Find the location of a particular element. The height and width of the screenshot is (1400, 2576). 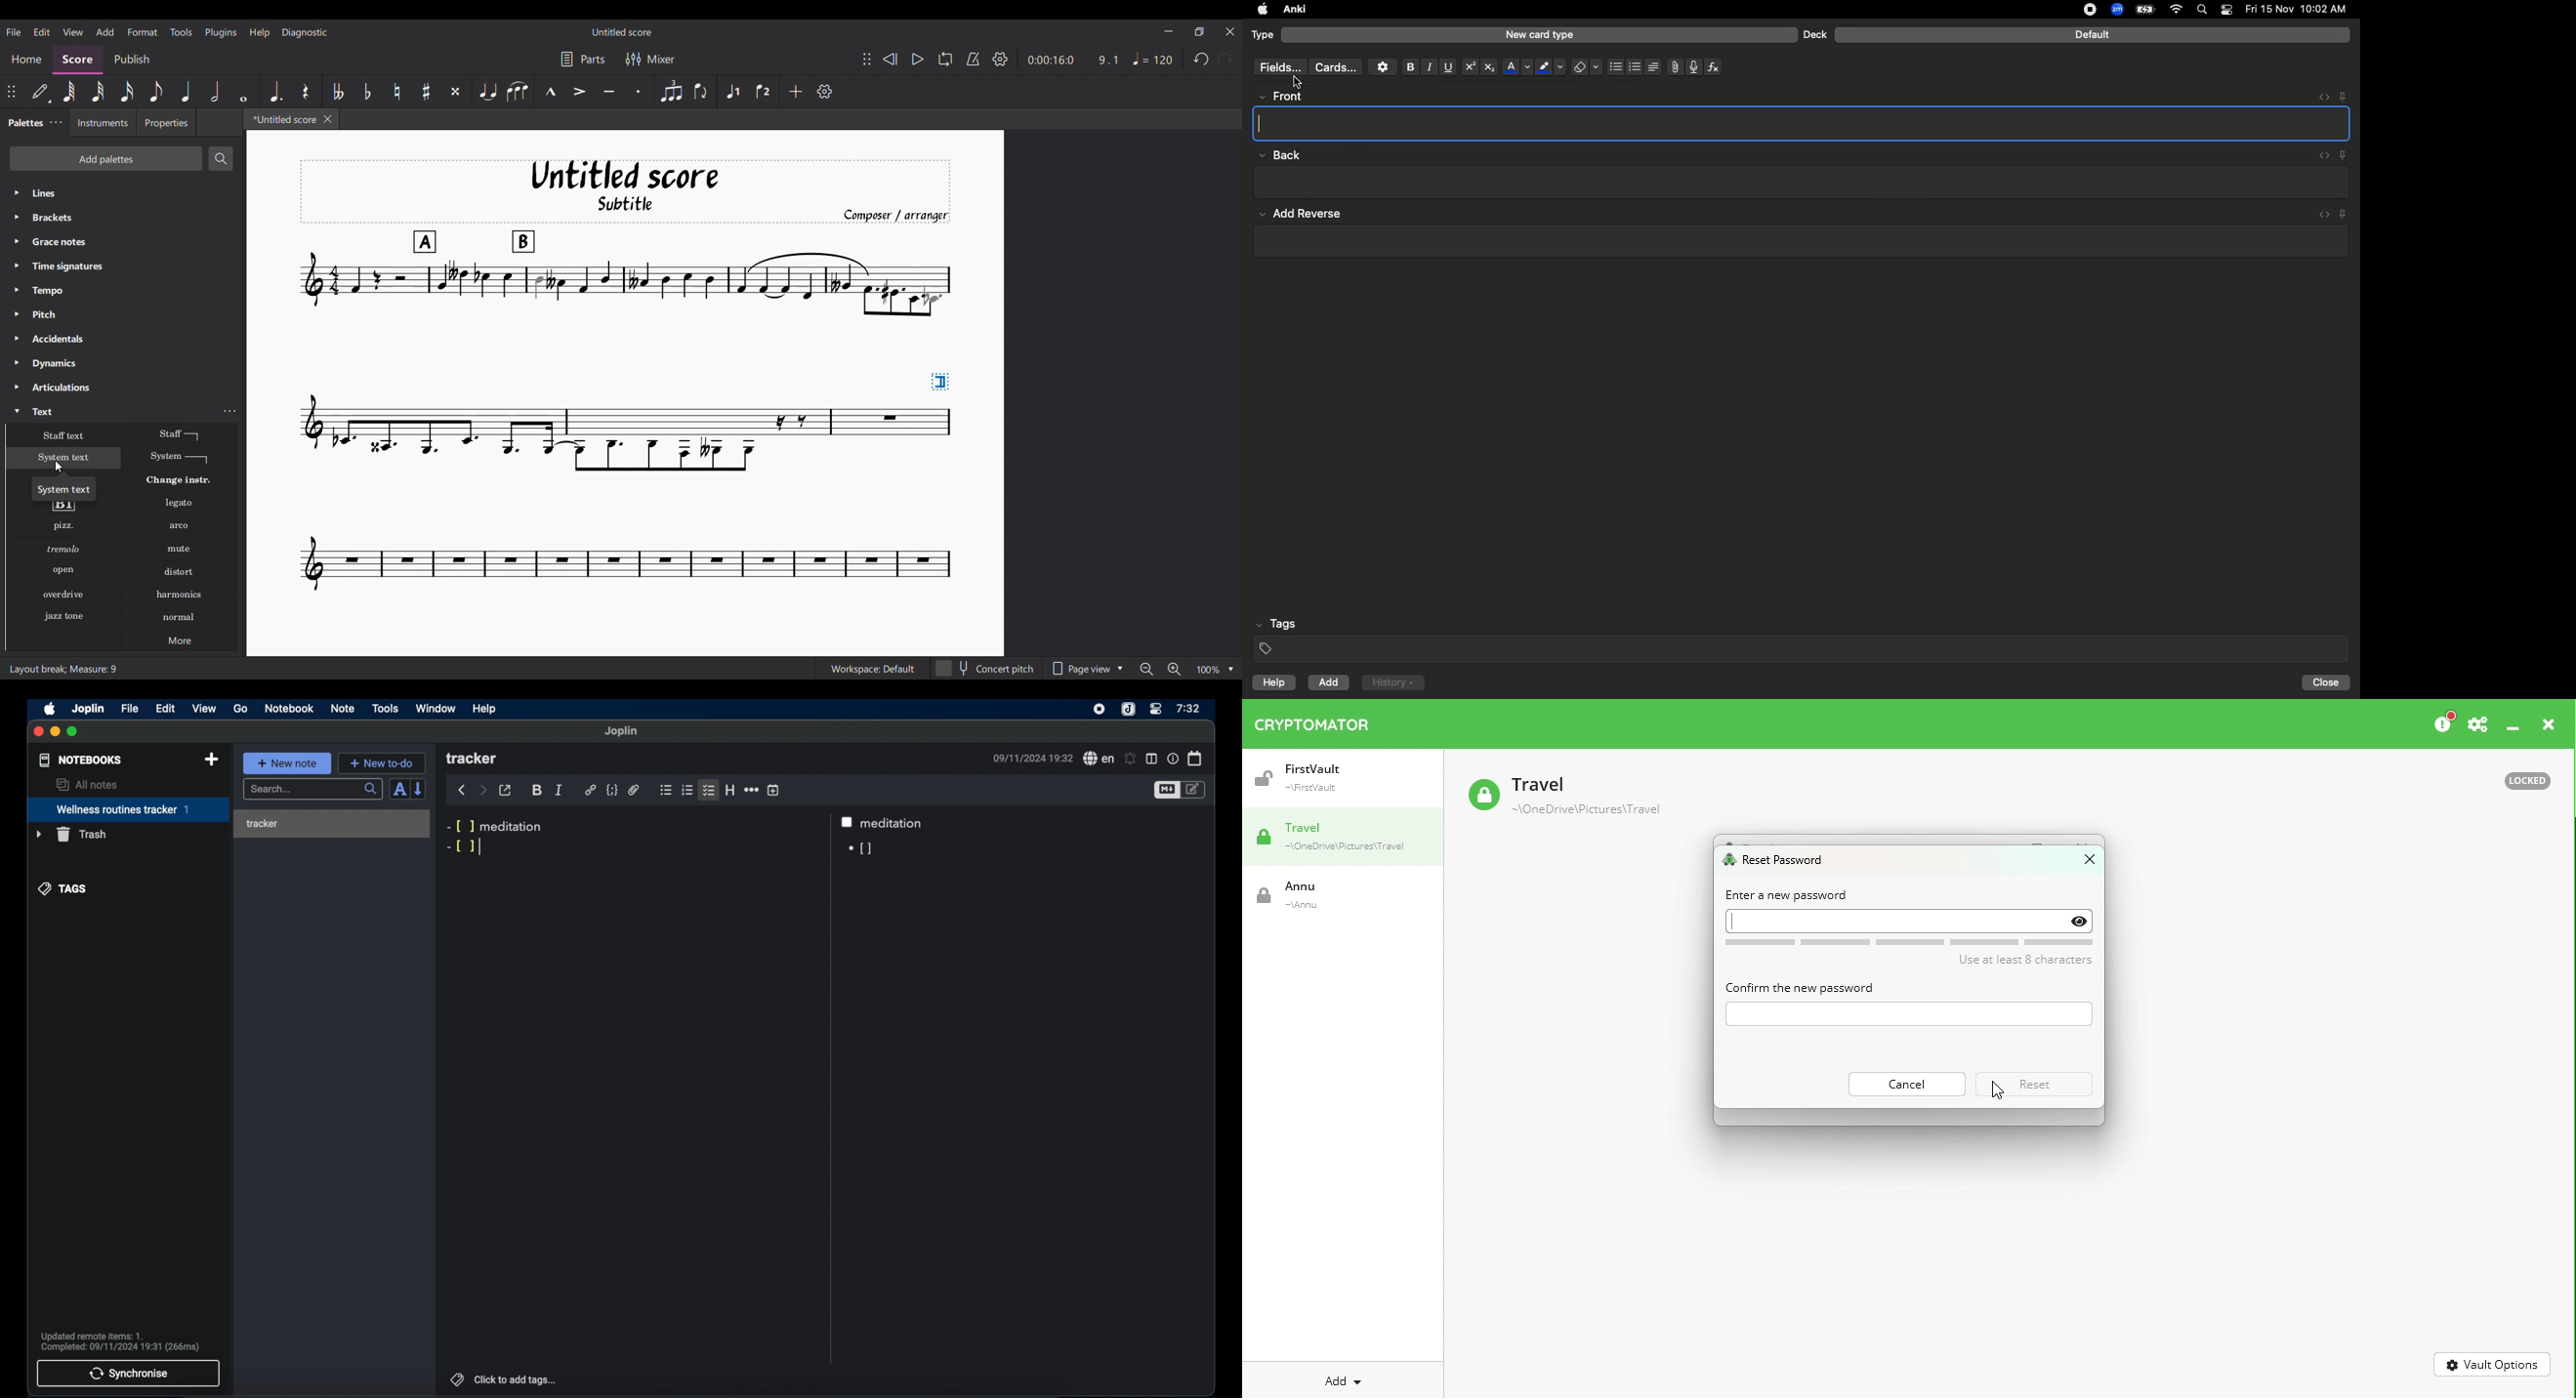

Deck is located at coordinates (1815, 34).